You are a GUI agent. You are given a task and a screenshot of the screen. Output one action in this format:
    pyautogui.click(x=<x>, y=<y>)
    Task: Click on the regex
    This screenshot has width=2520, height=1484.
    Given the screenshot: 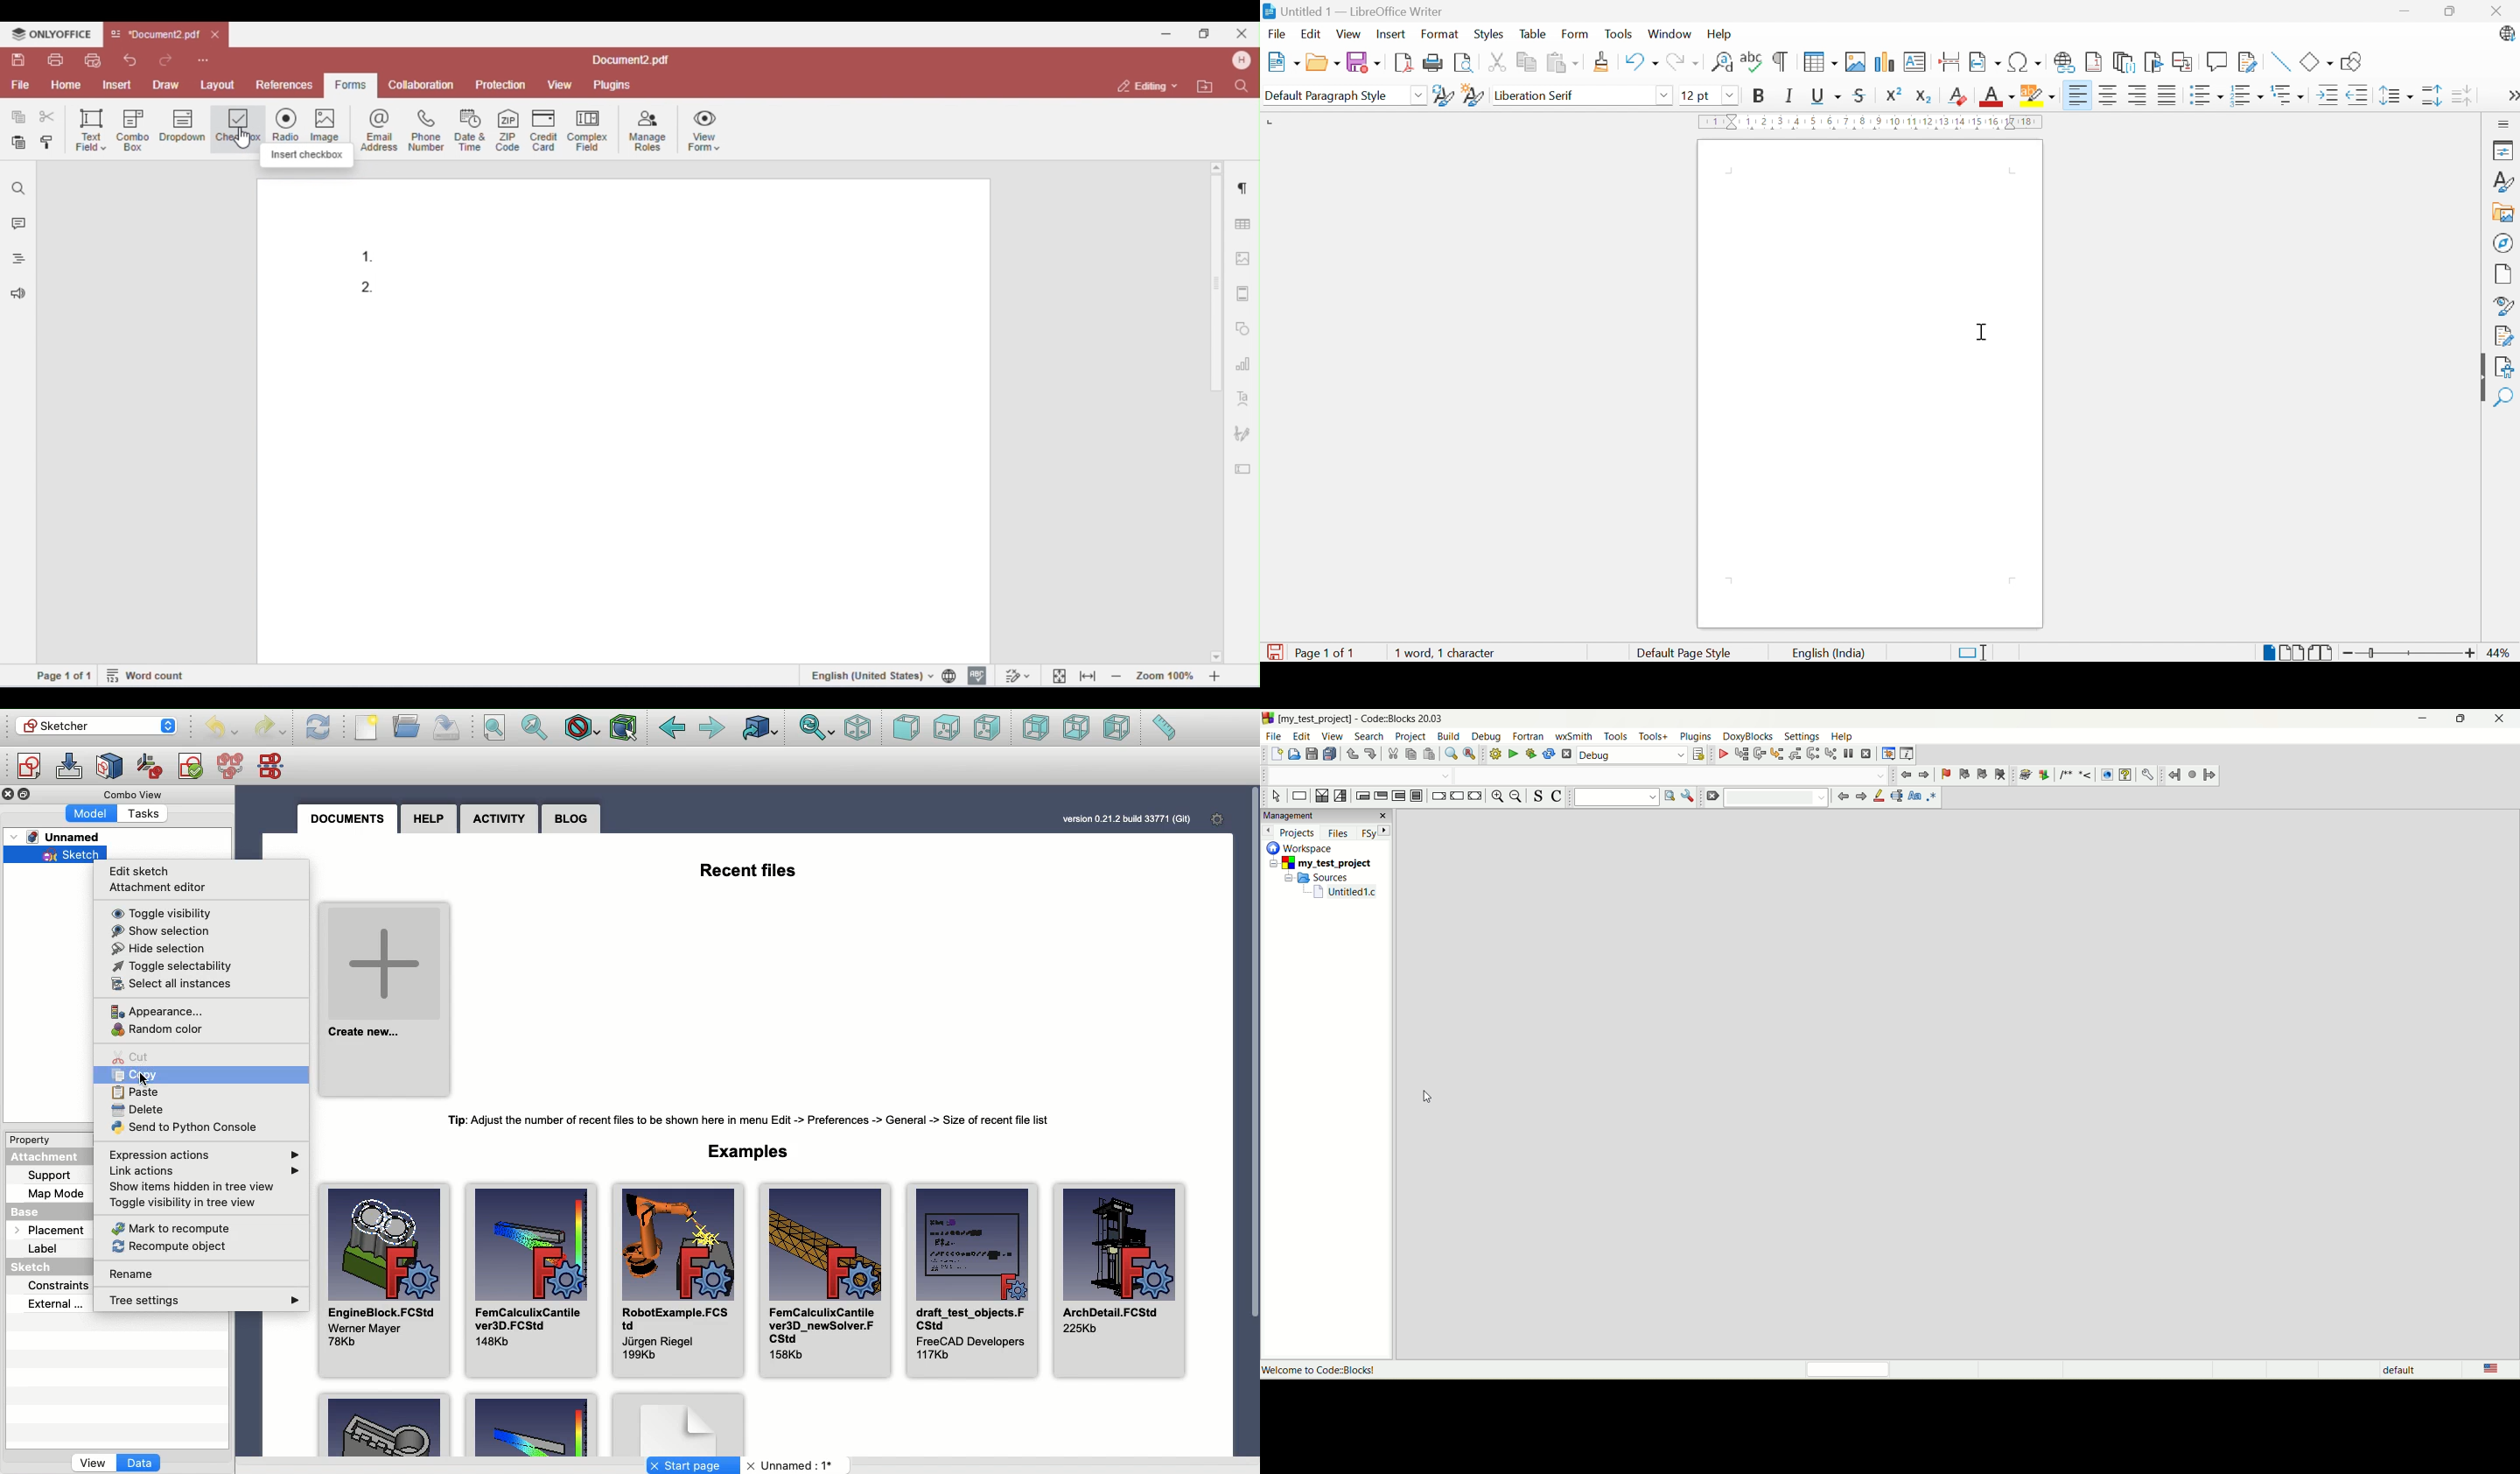 What is the action you would take?
    pyautogui.click(x=1935, y=798)
    